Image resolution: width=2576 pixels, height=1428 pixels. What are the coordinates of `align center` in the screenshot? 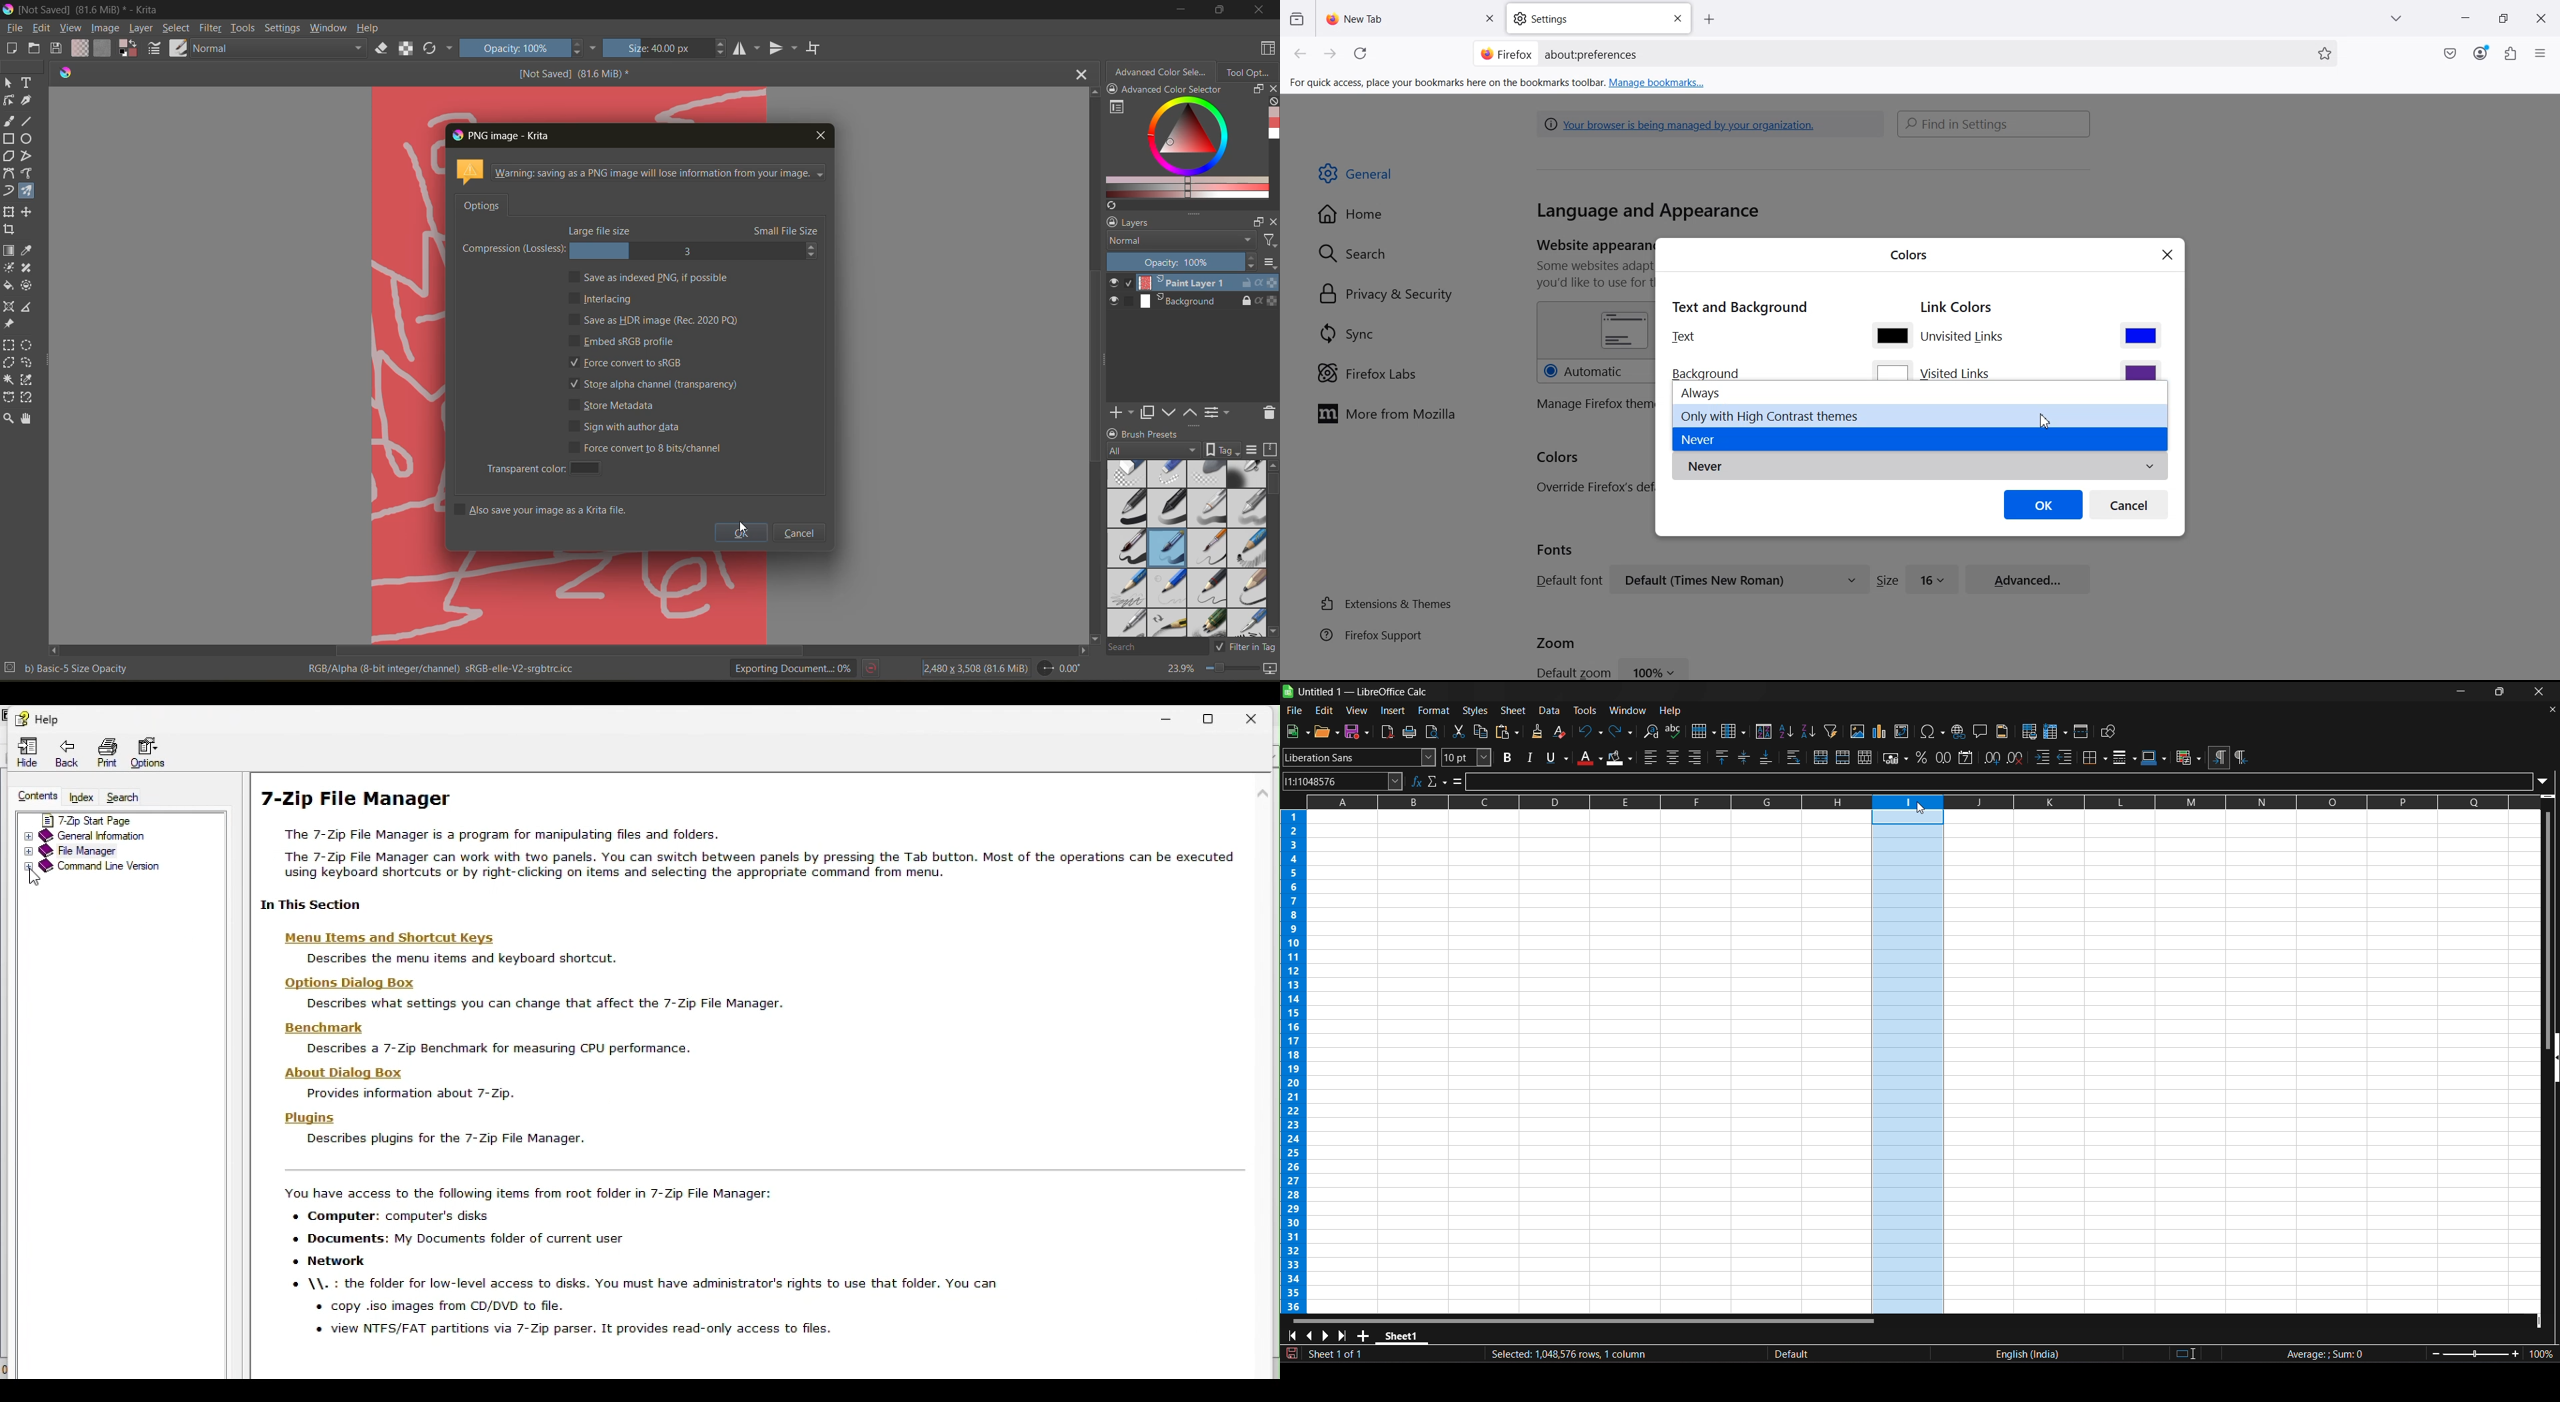 It's located at (1674, 757).